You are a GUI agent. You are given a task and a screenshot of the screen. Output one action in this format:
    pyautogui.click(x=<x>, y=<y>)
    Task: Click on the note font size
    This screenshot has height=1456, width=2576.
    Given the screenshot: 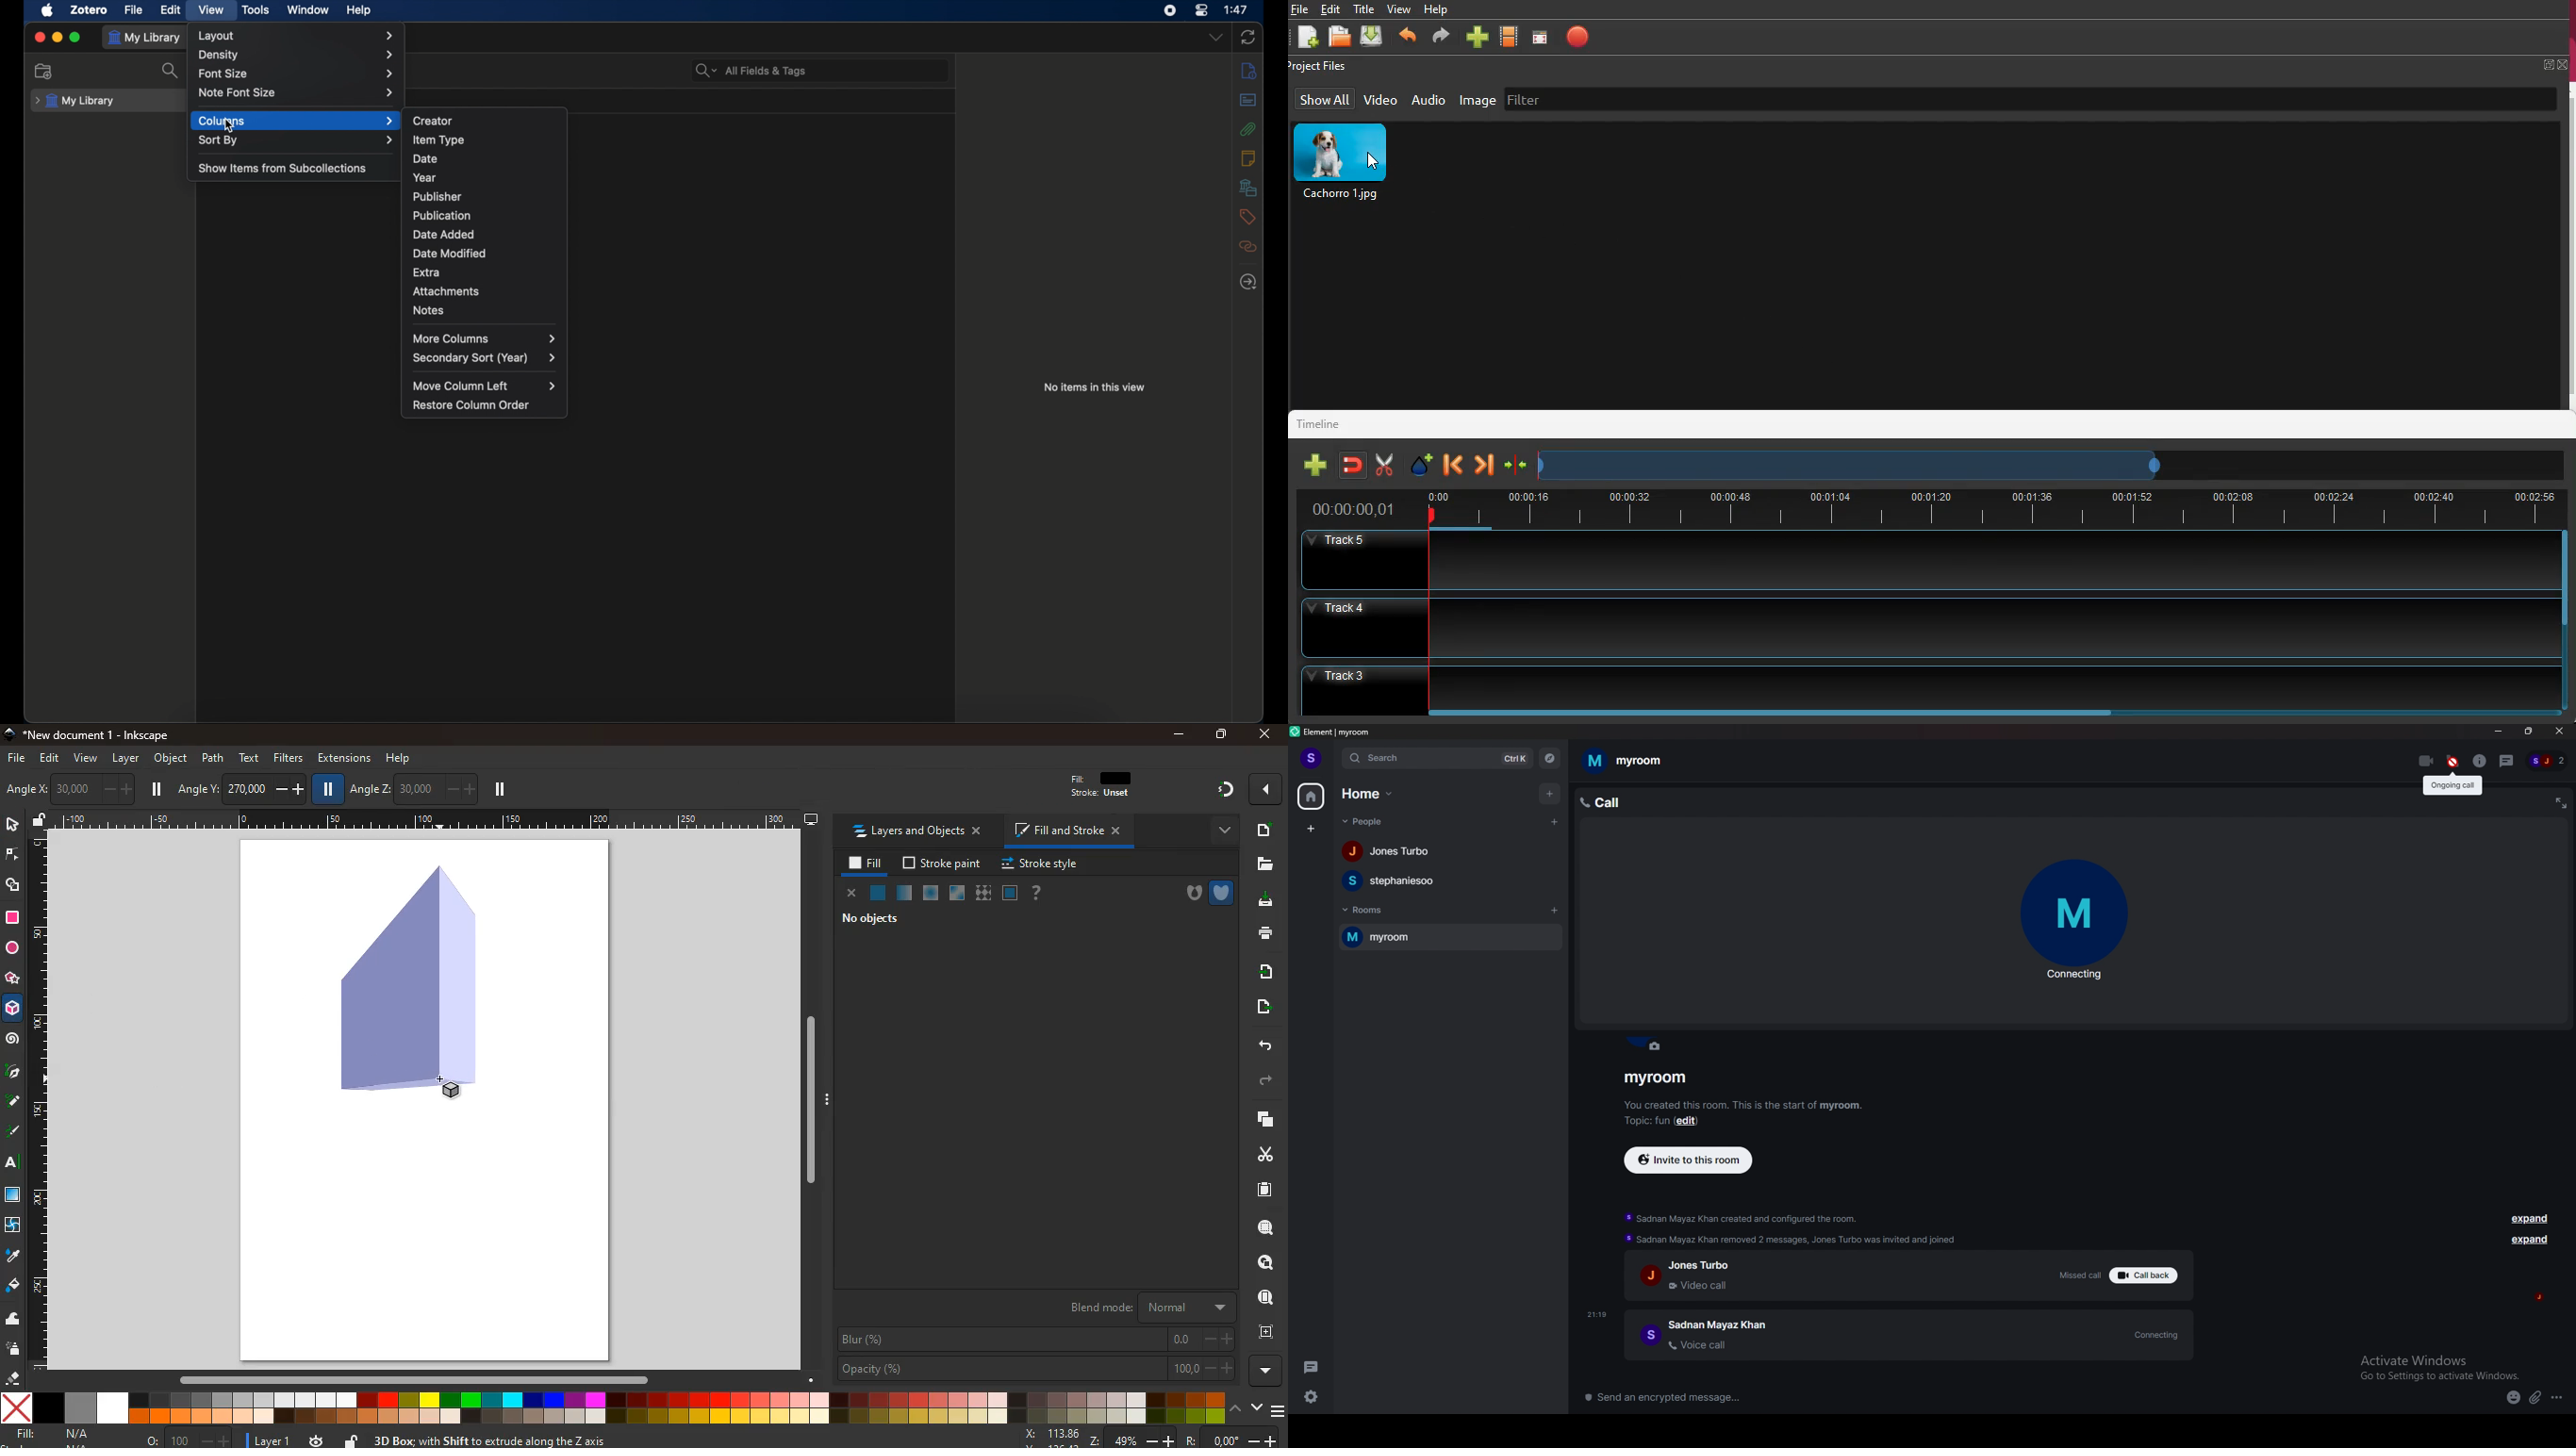 What is the action you would take?
    pyautogui.click(x=297, y=93)
    